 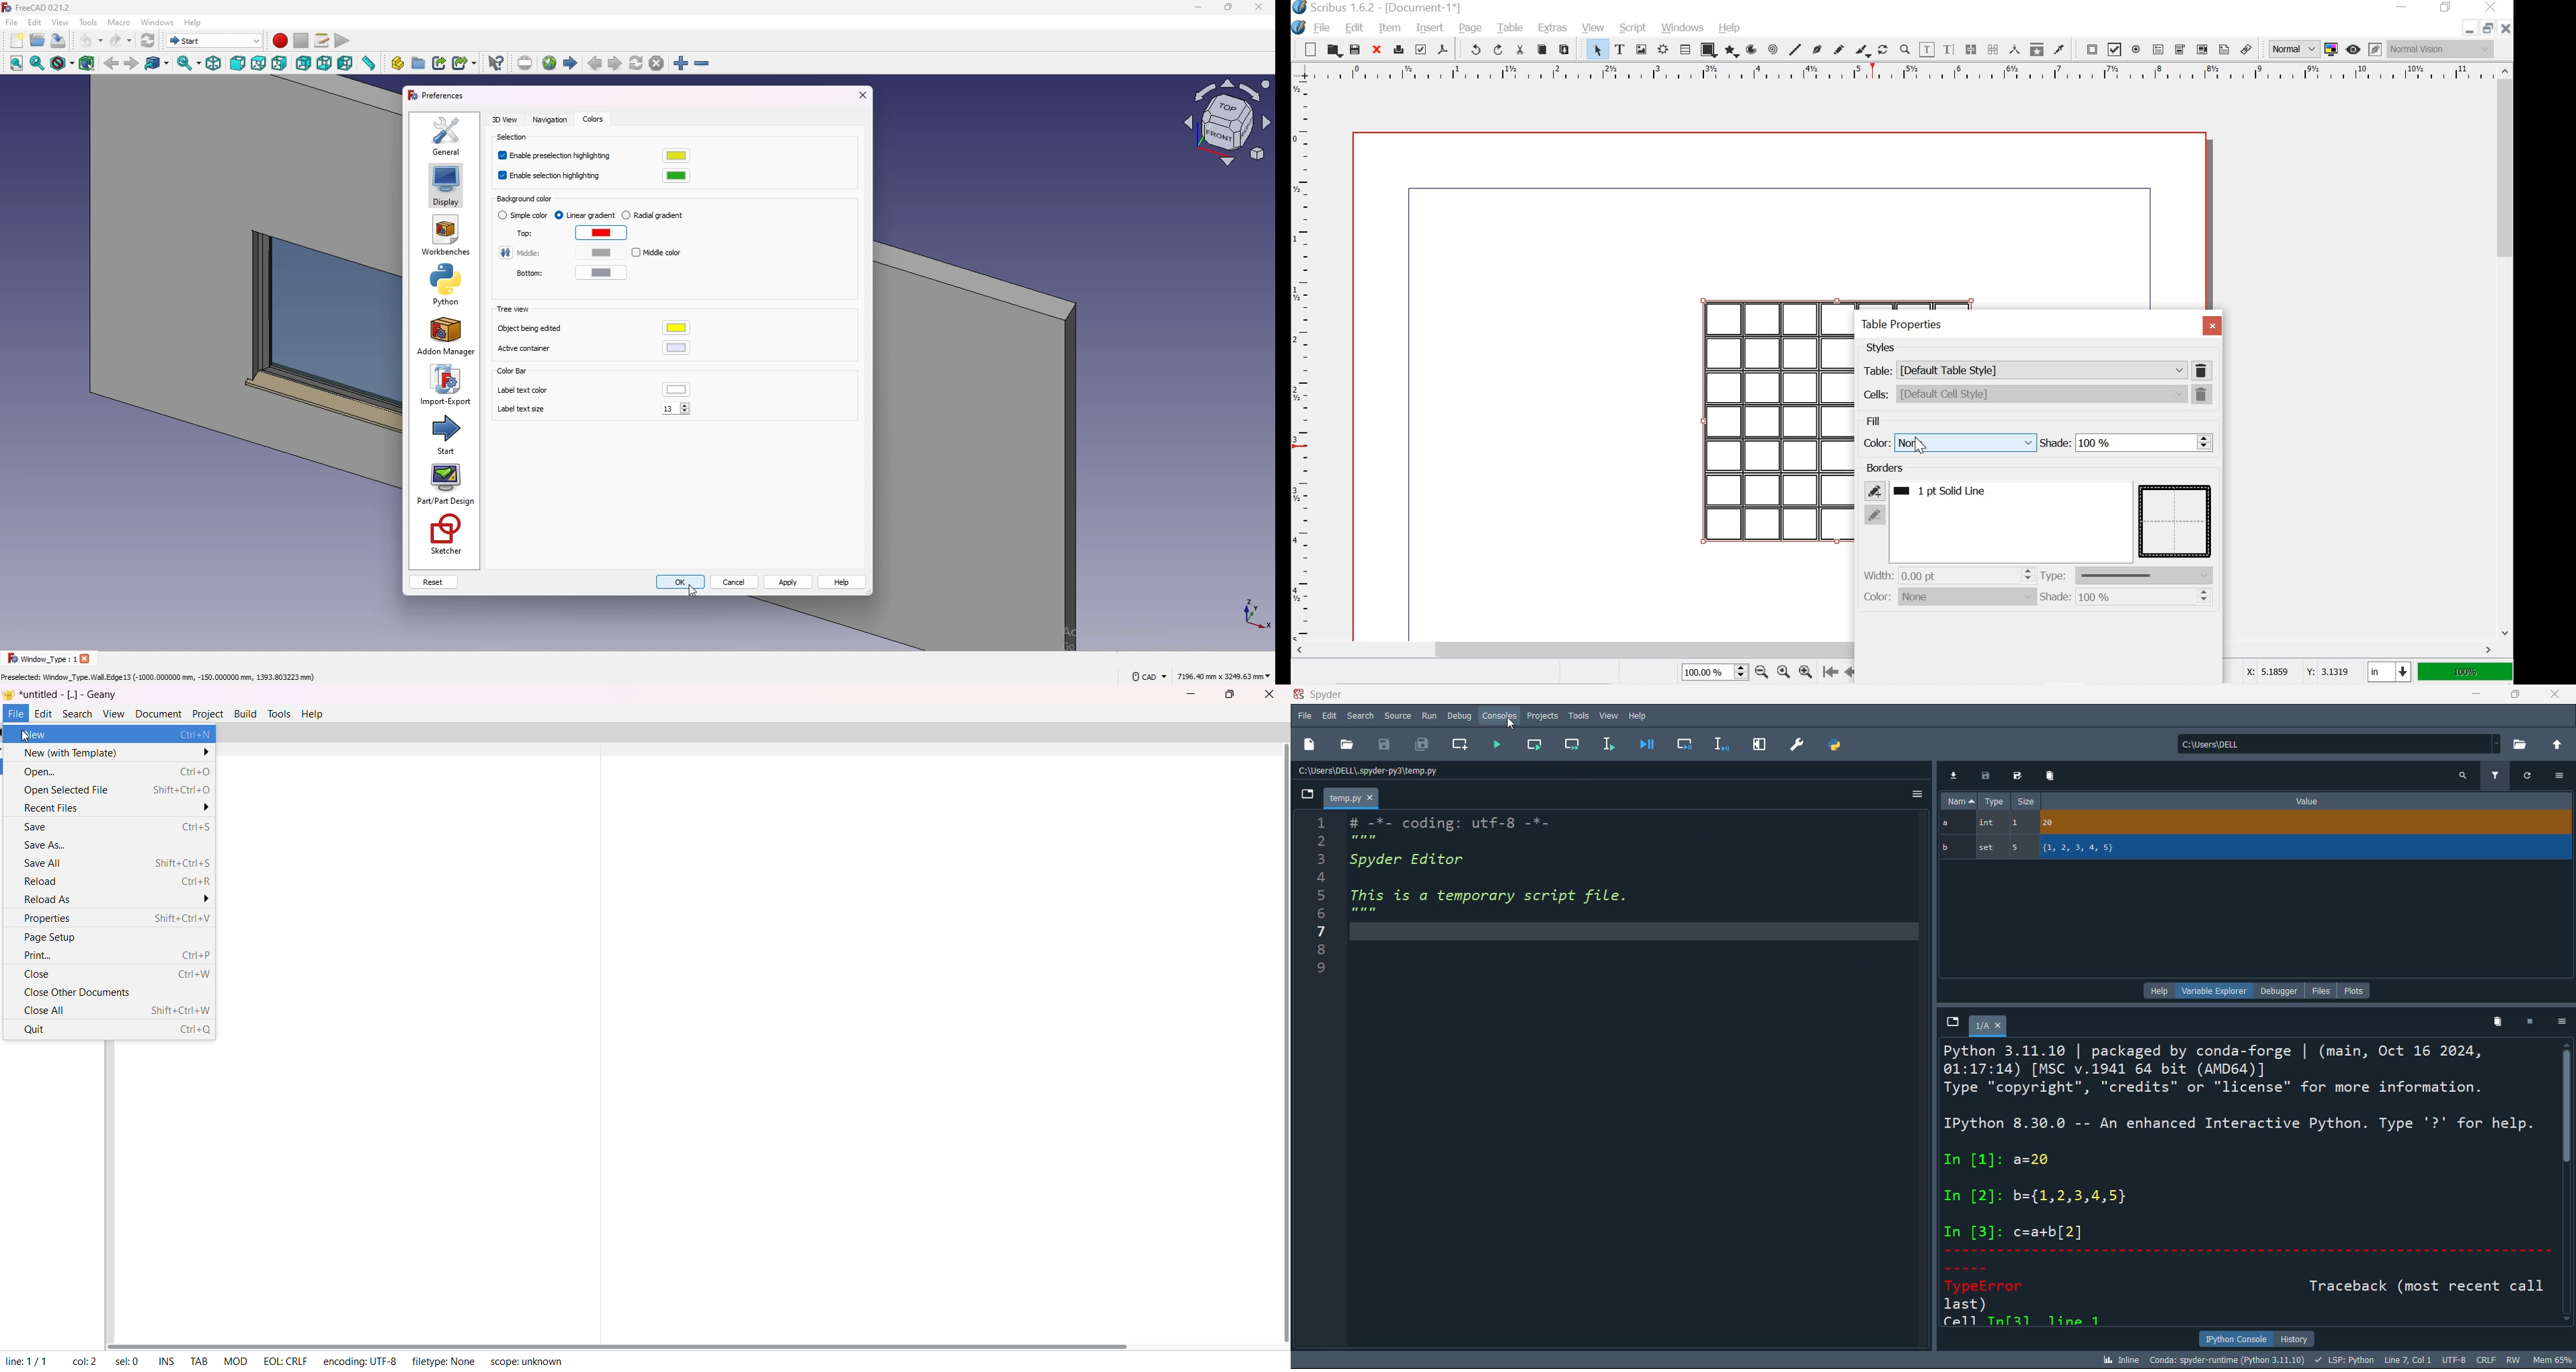 I want to click on spyder logo, so click(x=1299, y=696).